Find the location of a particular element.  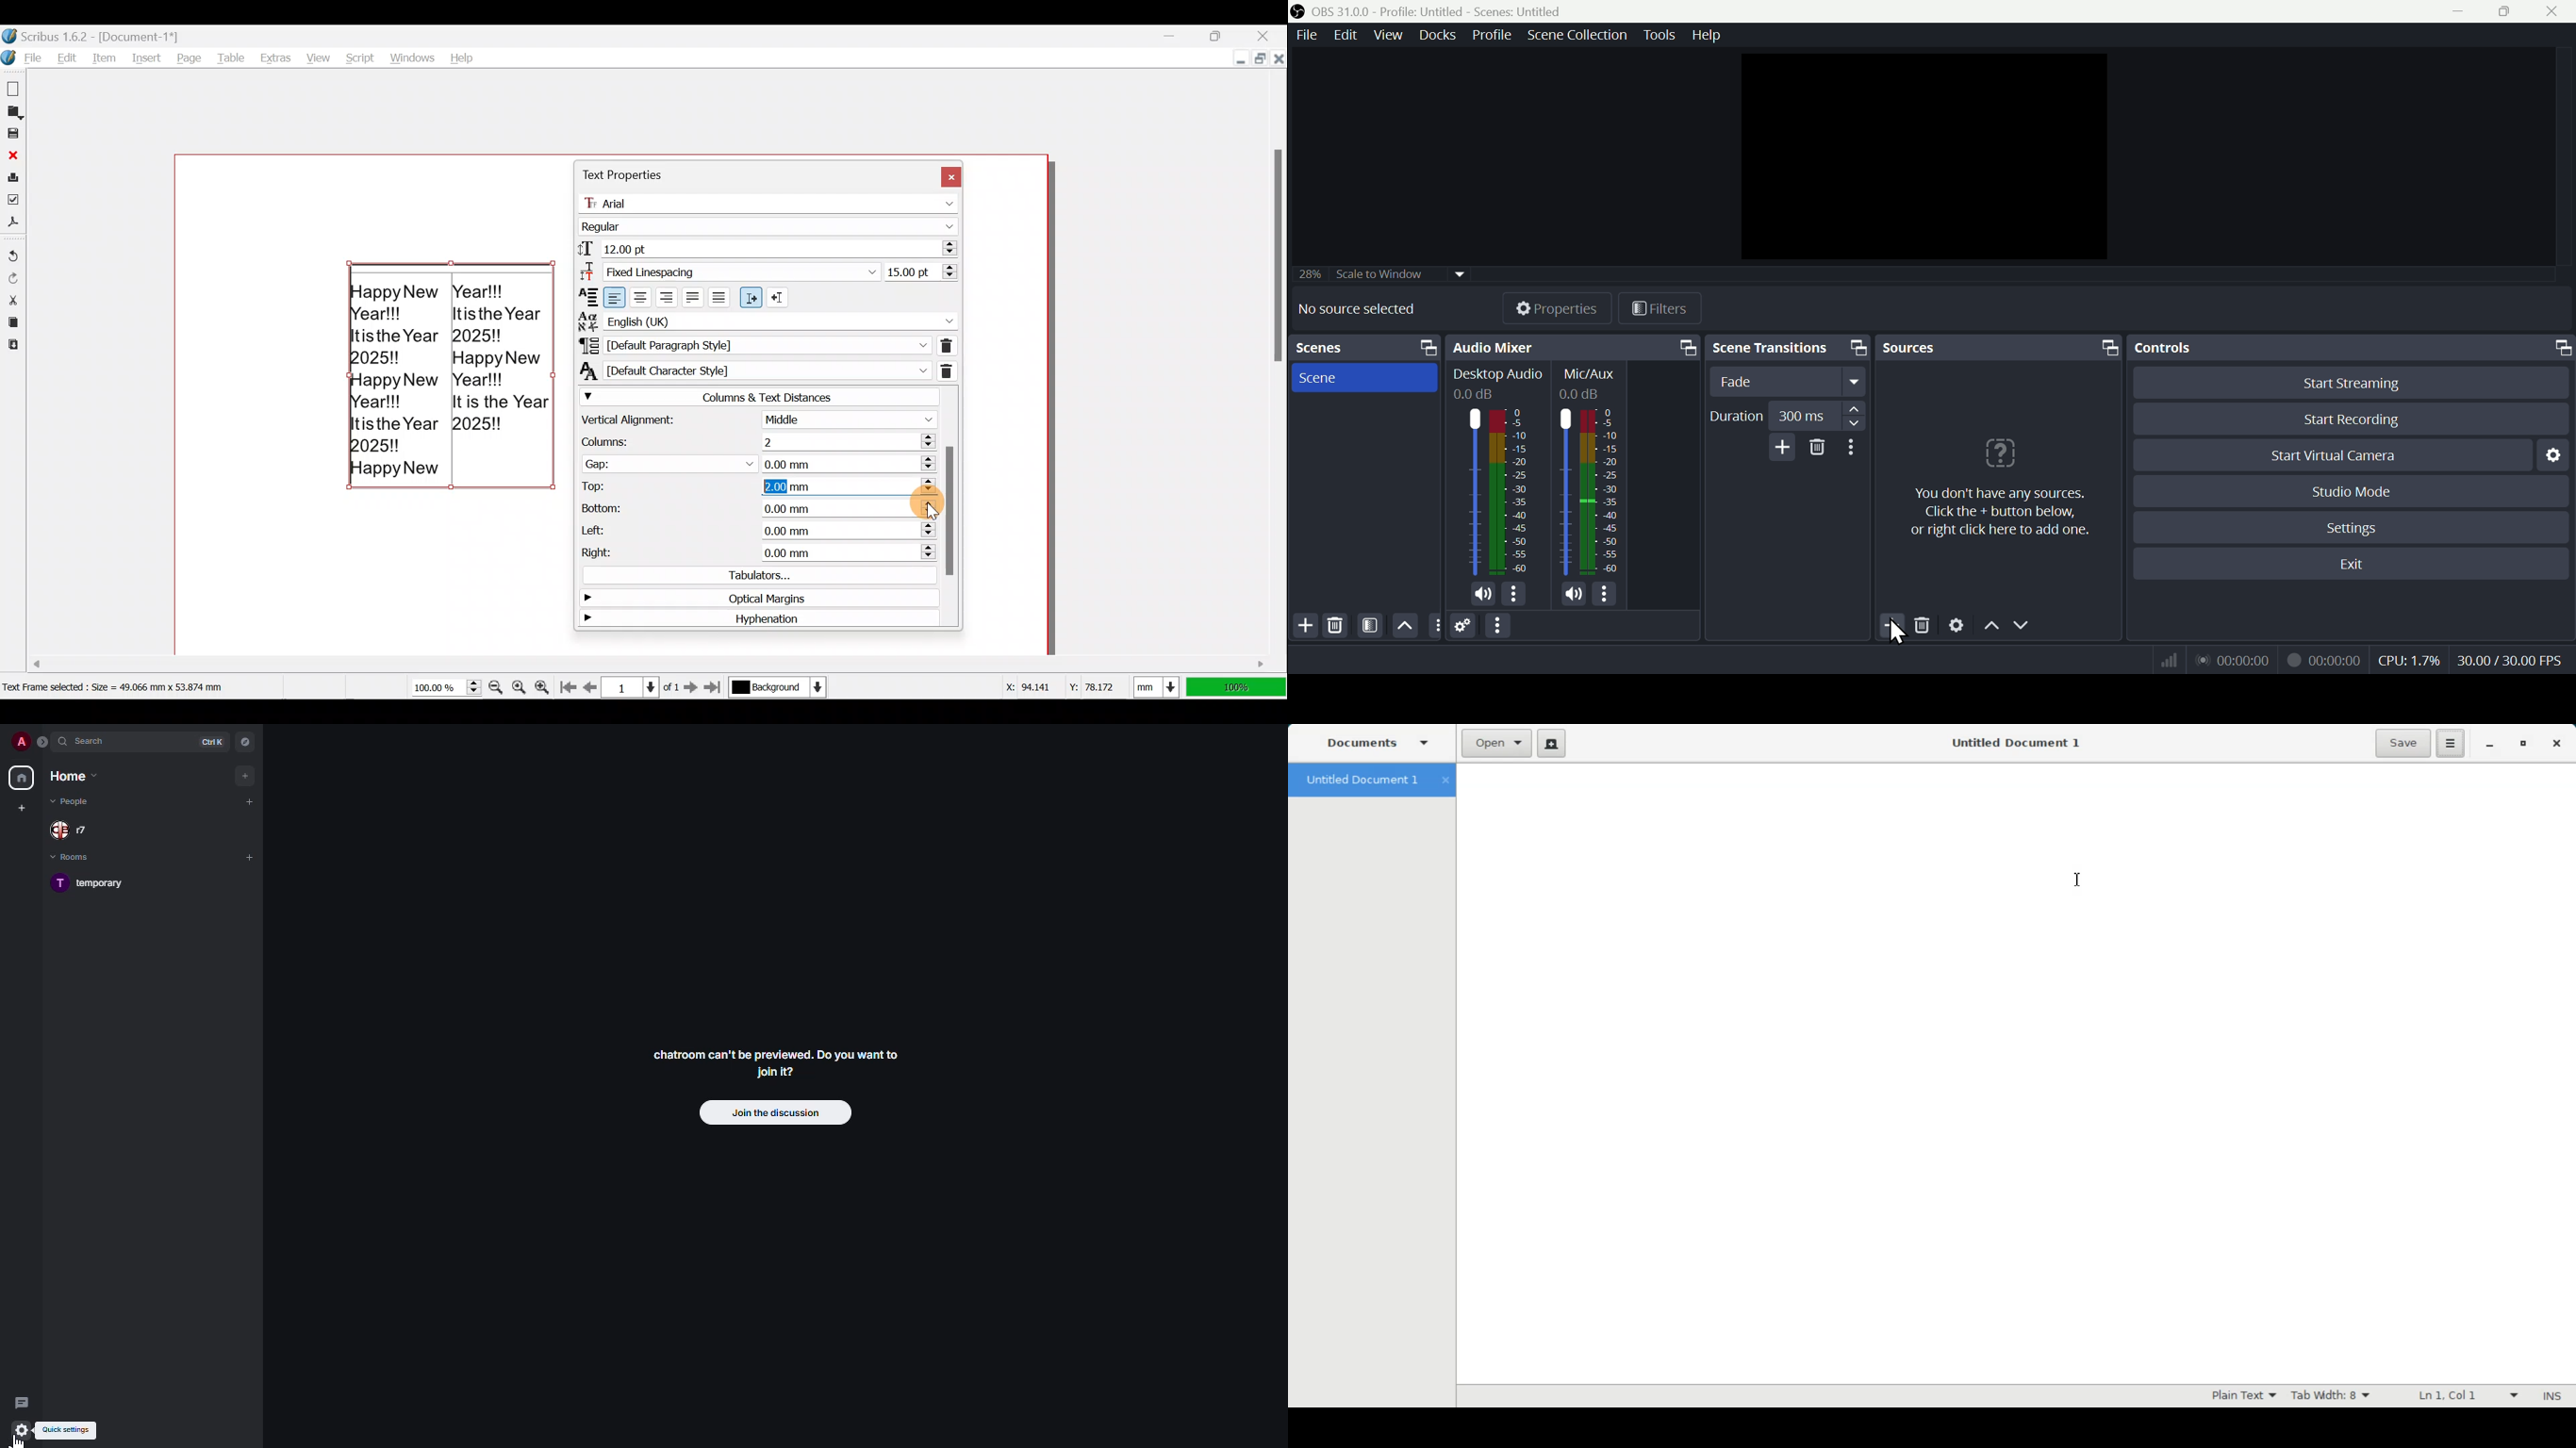

Align text justified is located at coordinates (693, 296).